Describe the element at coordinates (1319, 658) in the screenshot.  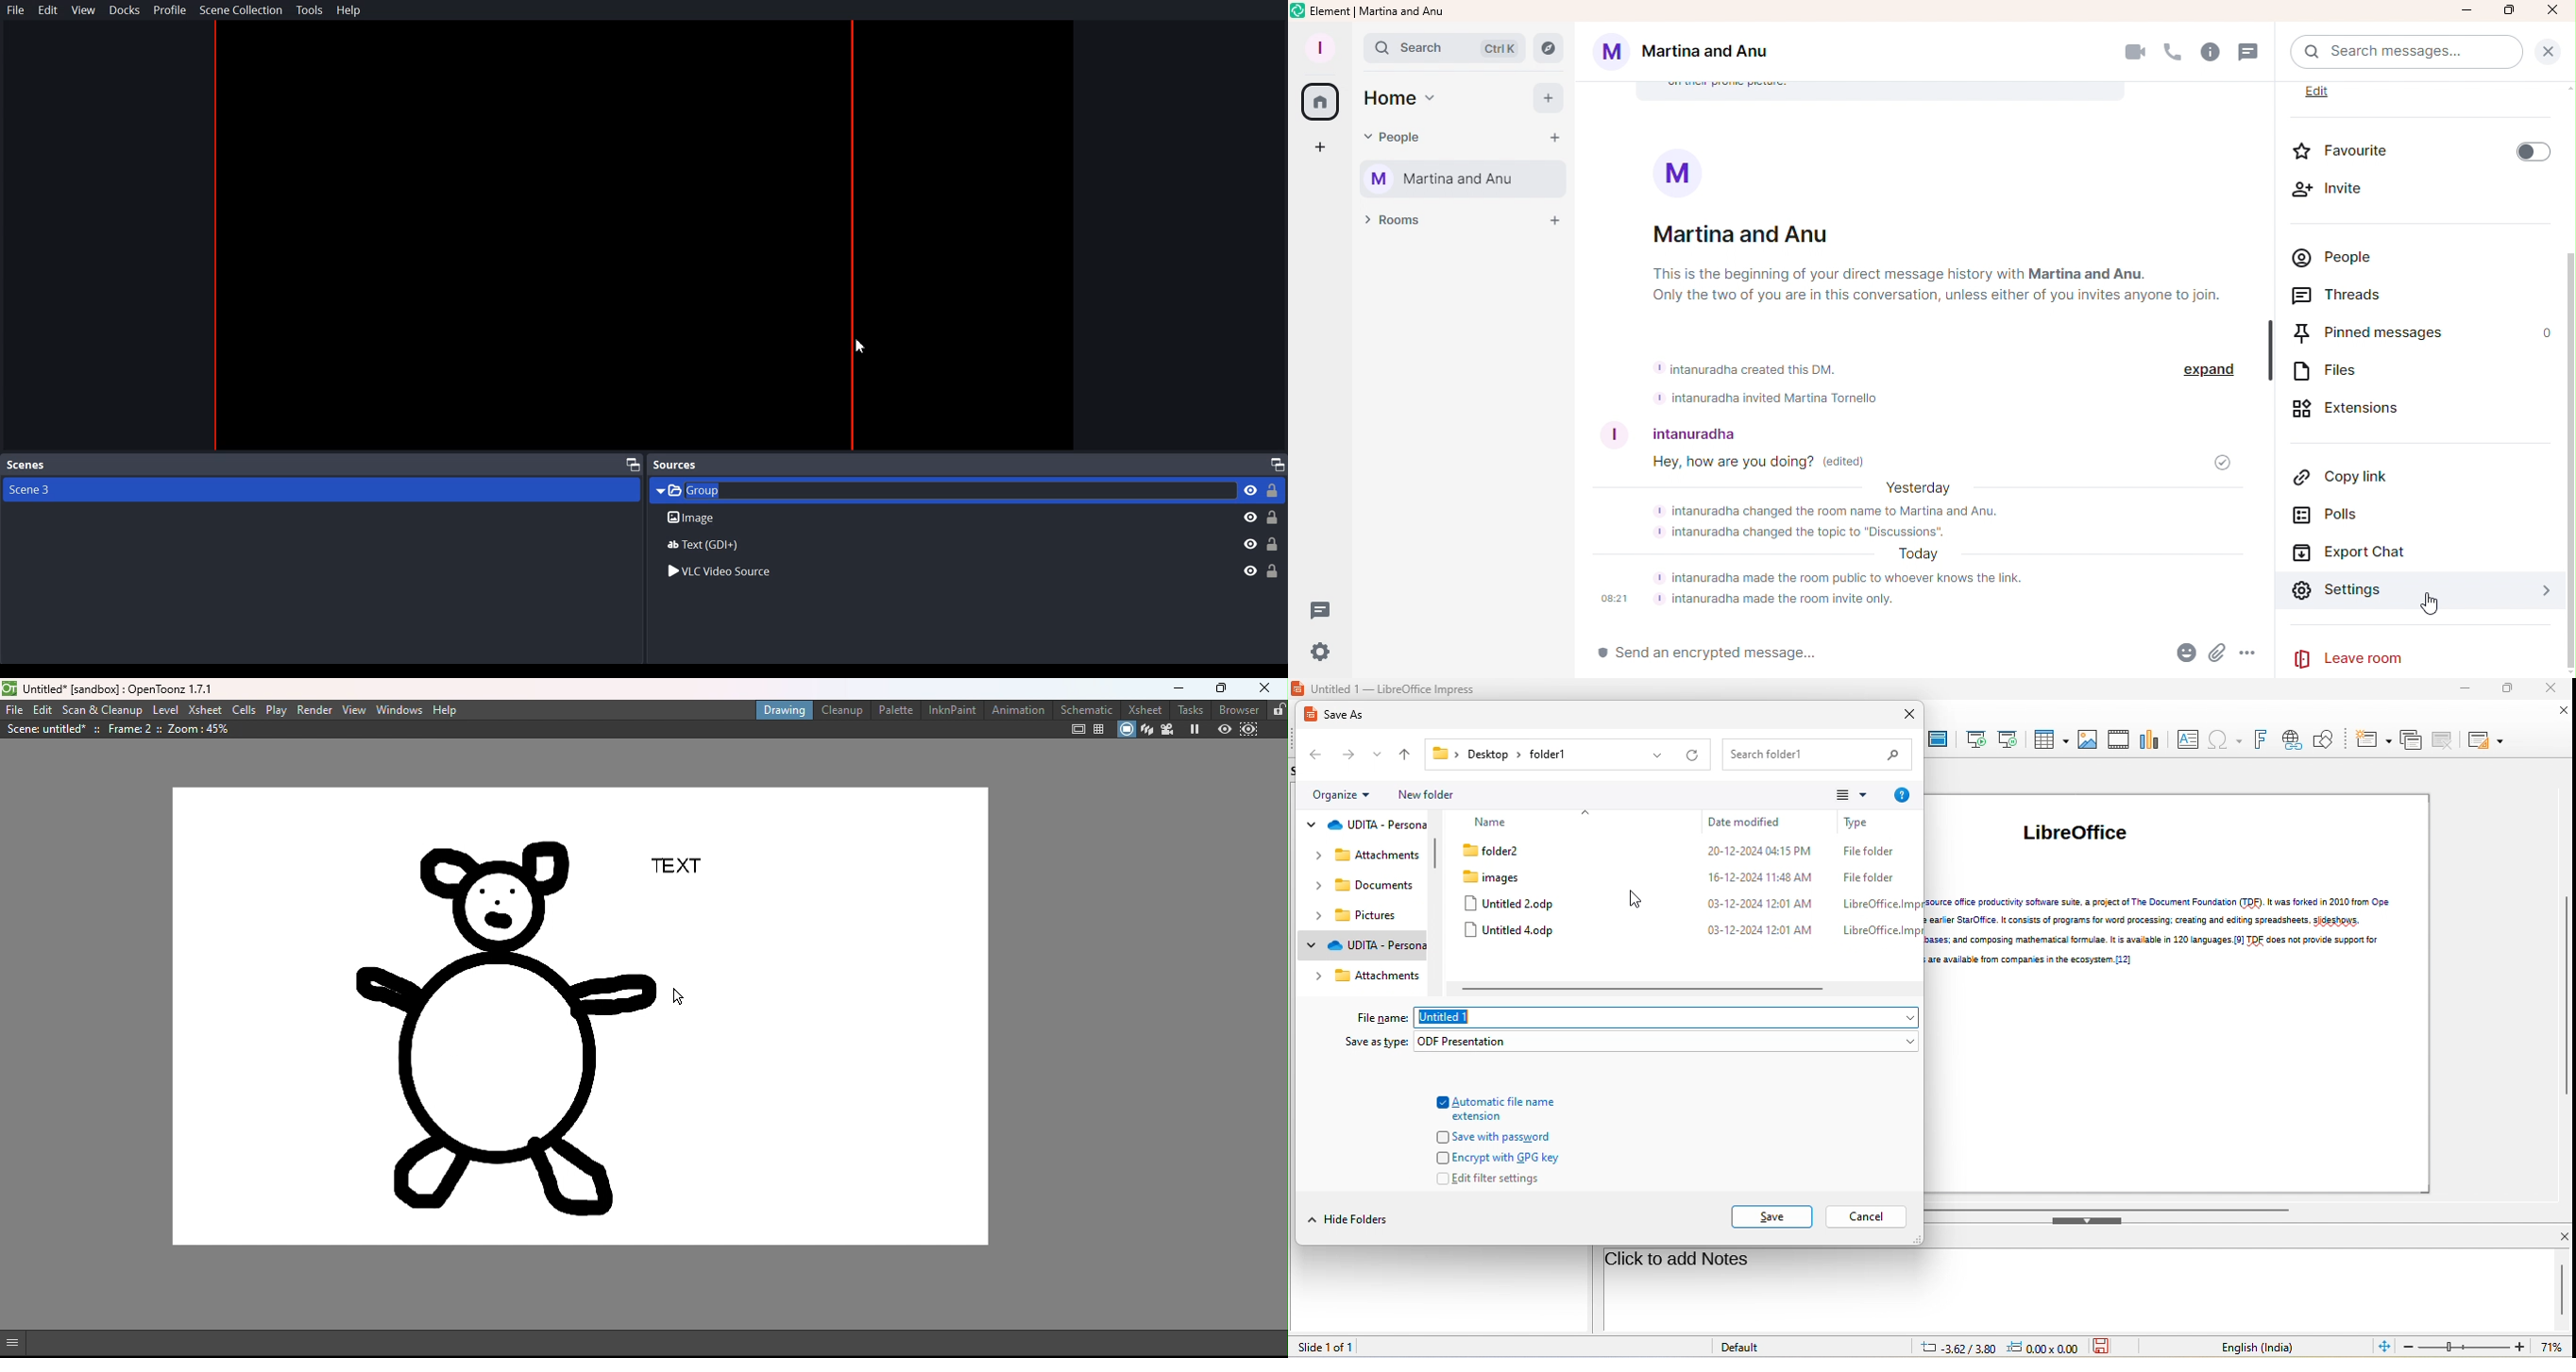
I see `Quick settings` at that location.